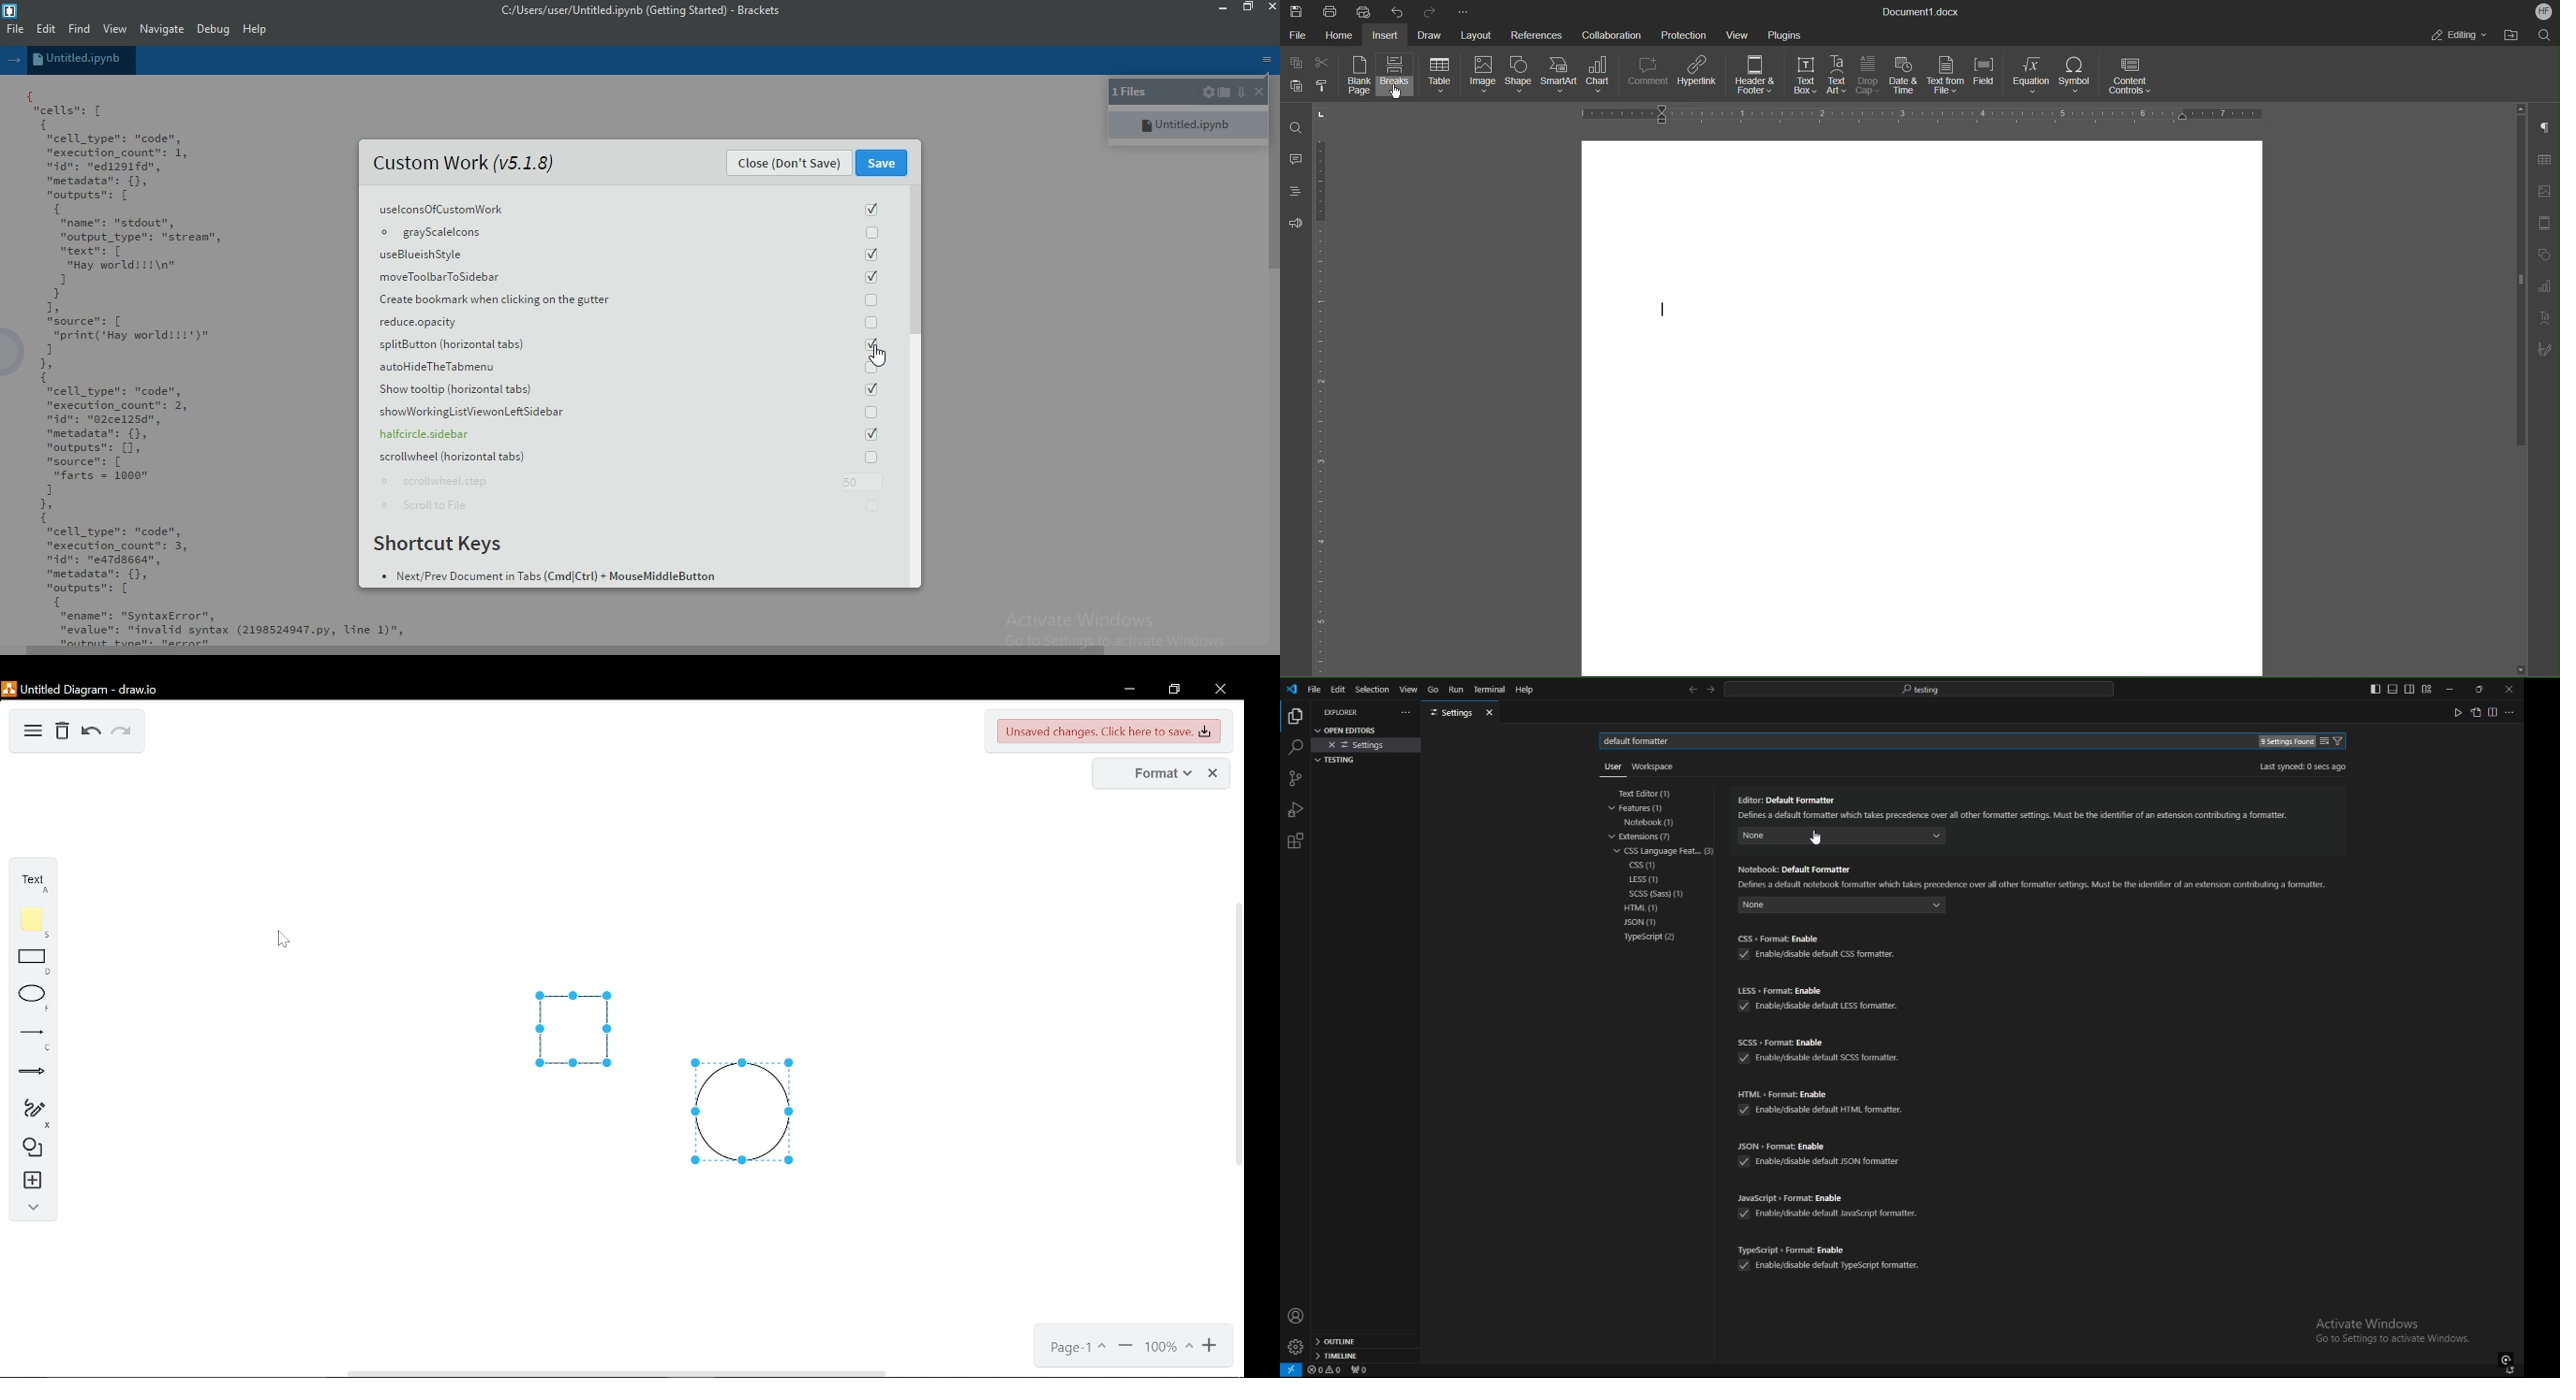  Describe the element at coordinates (2285, 742) in the screenshot. I see `settings found` at that location.